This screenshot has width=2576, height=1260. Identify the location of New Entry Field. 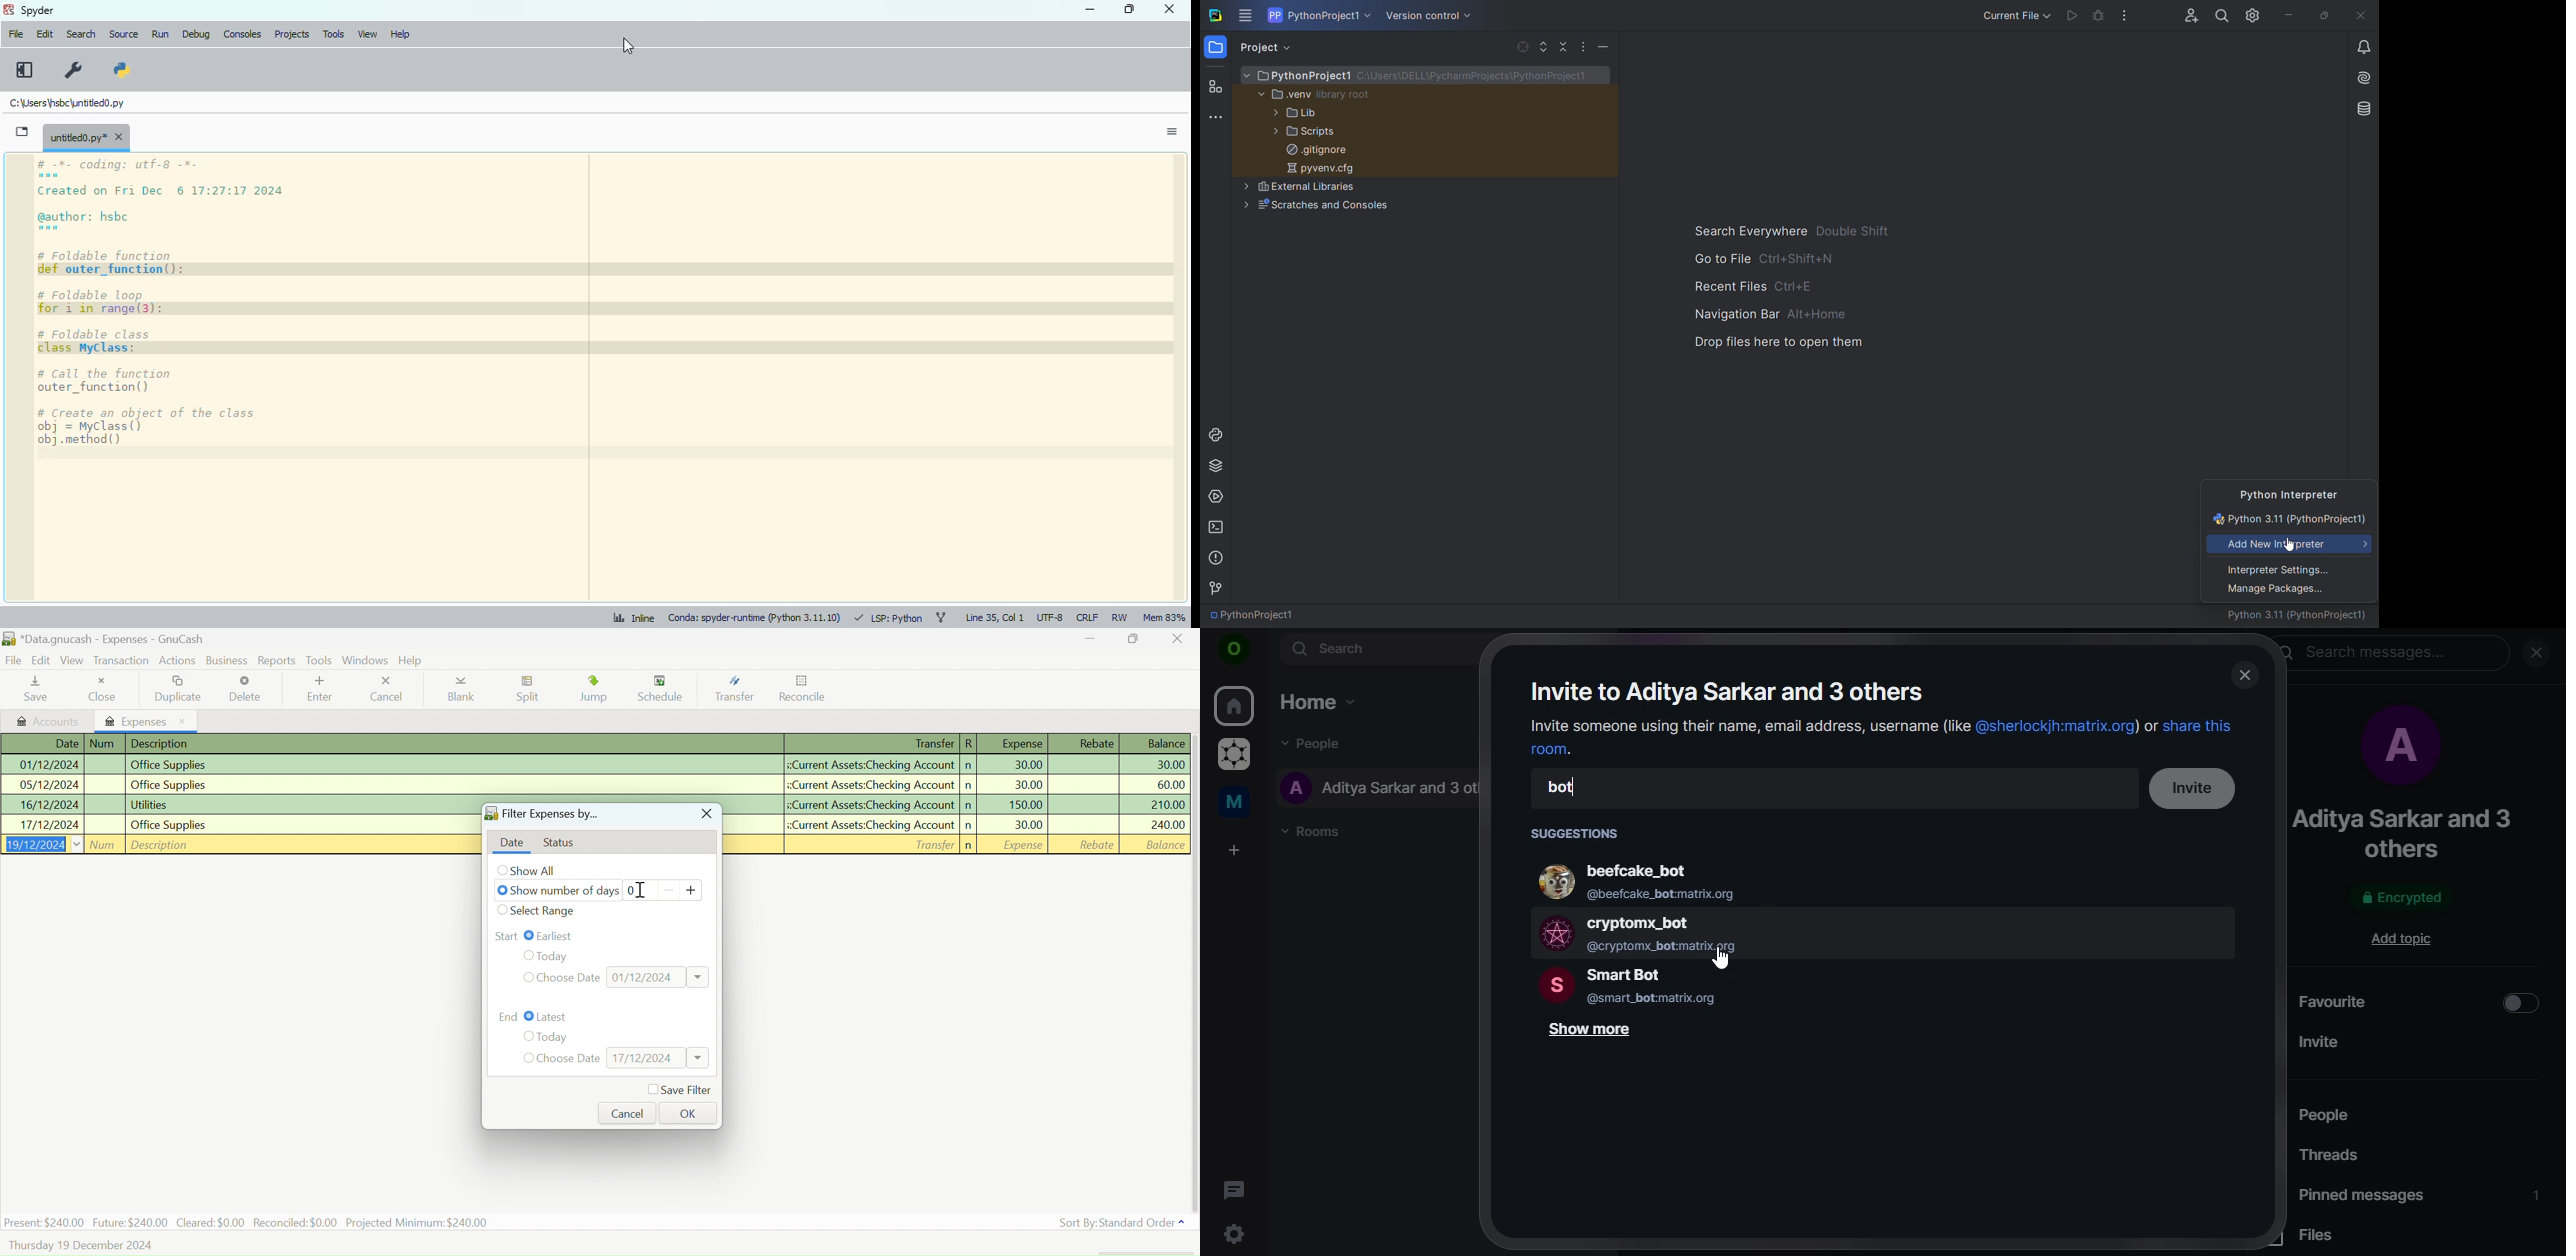
(239, 843).